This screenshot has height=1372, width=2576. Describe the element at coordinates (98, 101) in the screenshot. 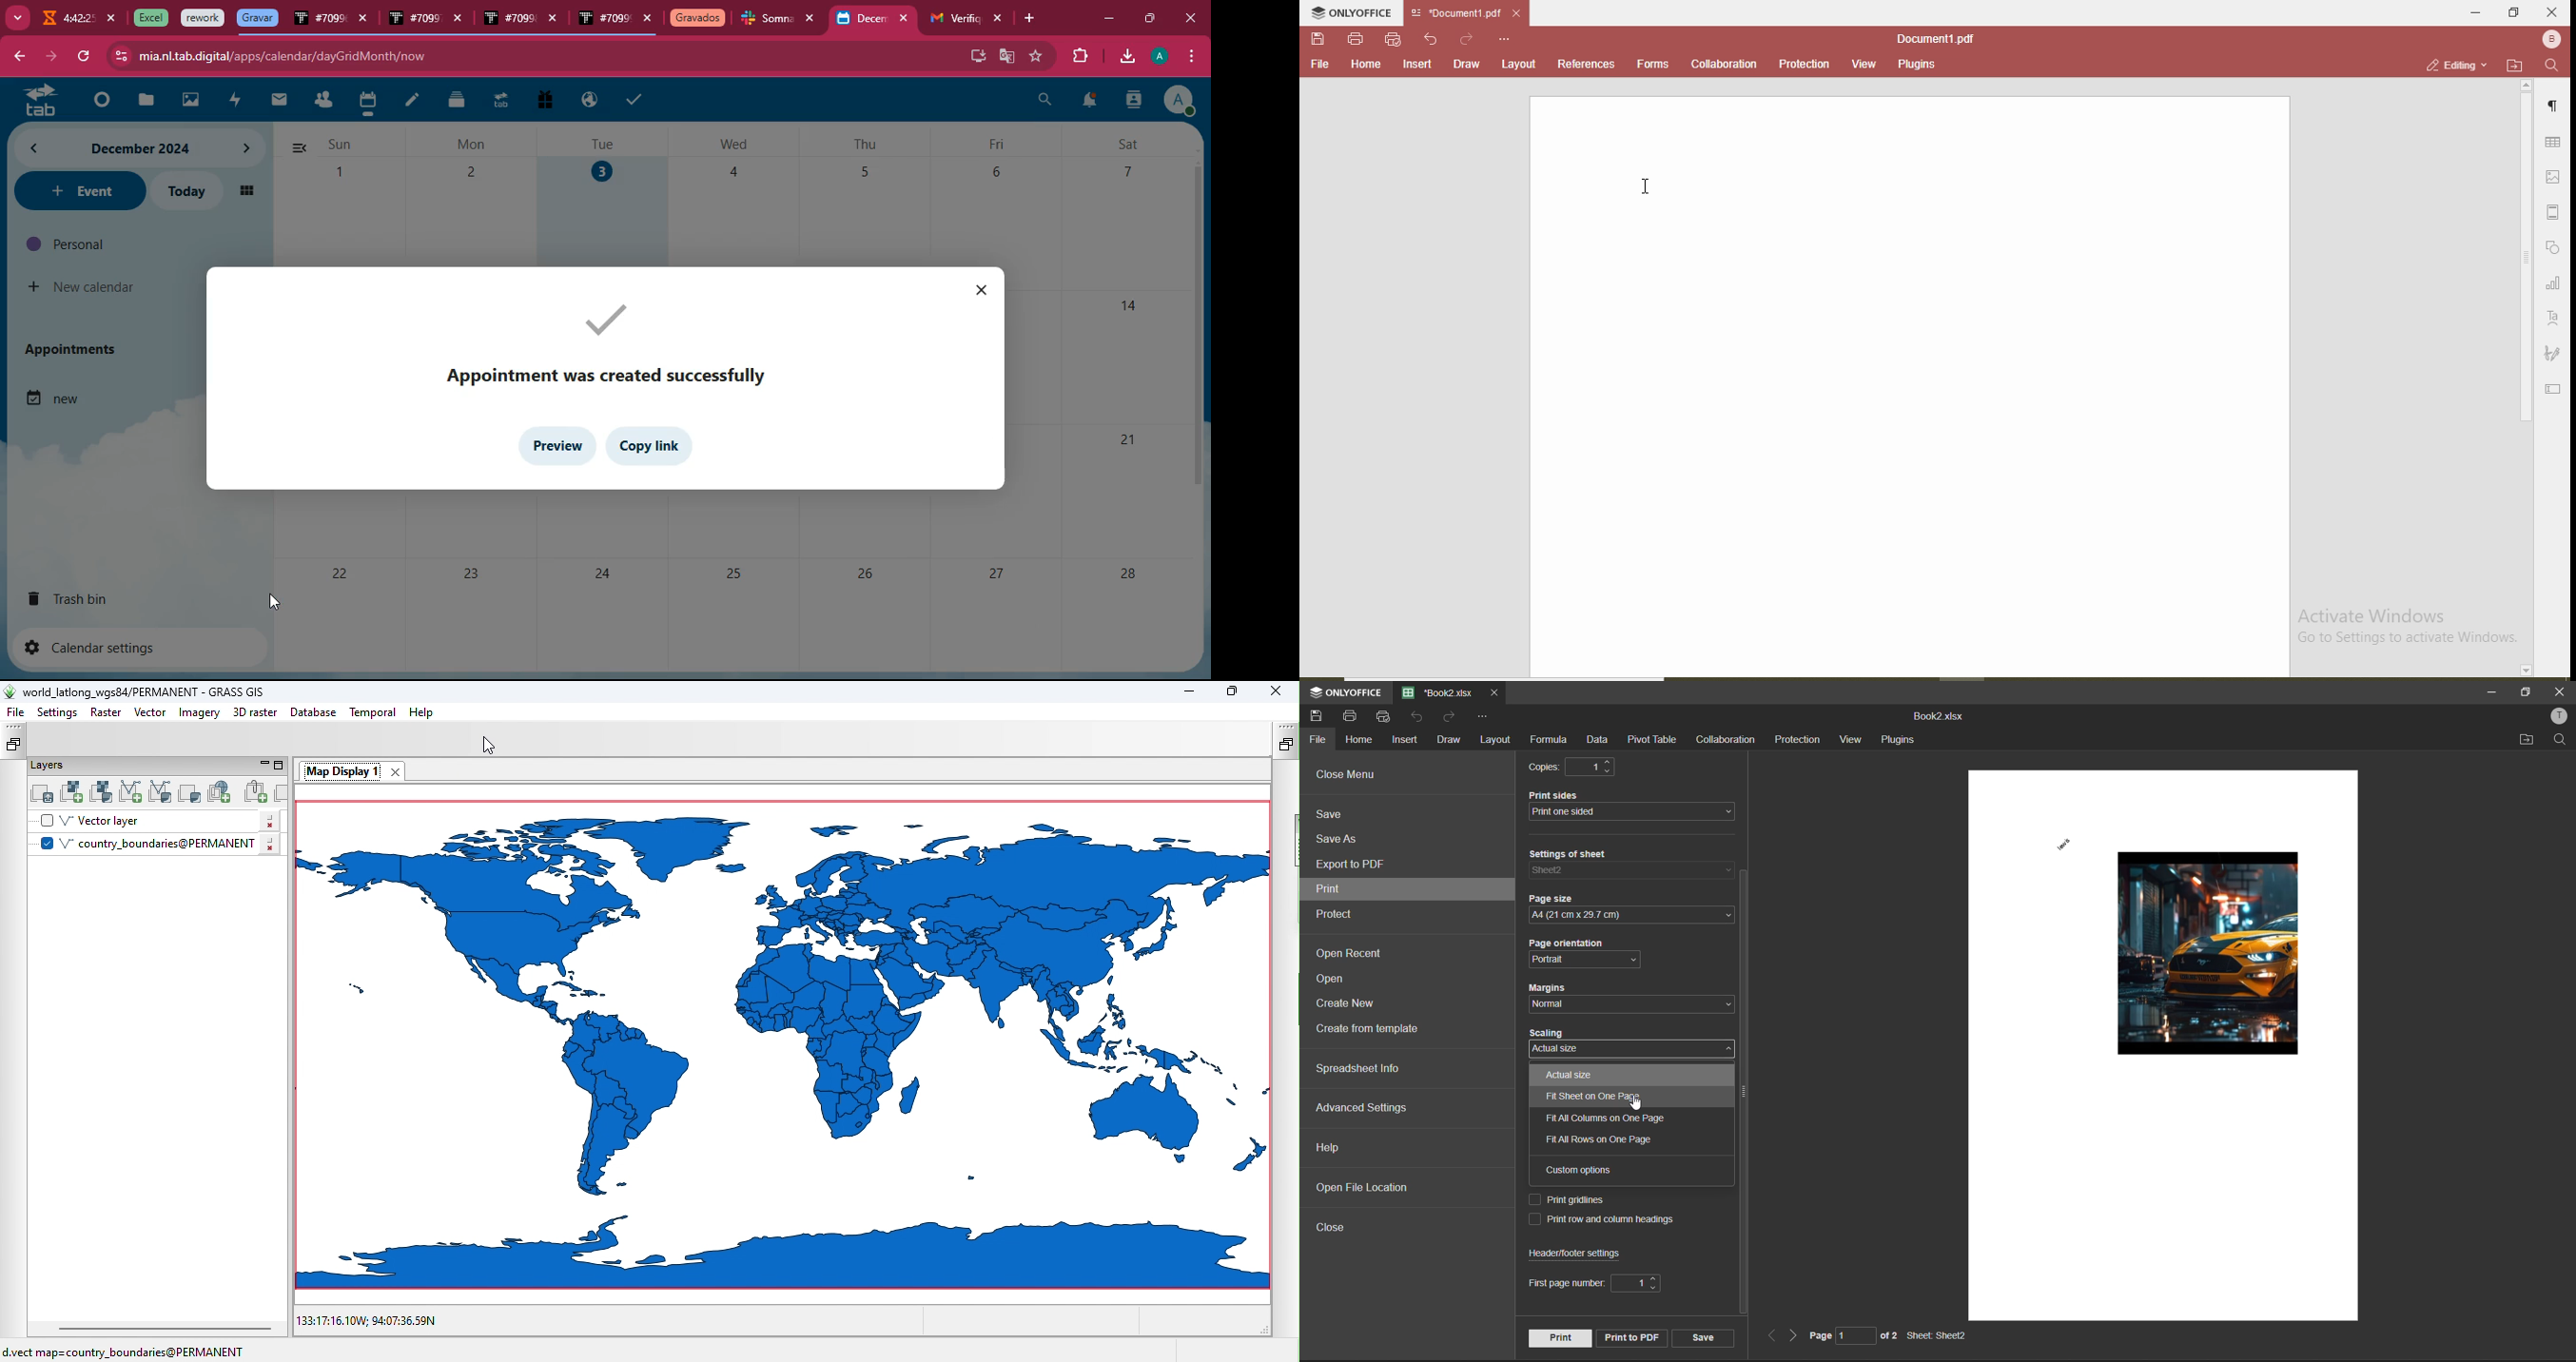

I see `beginning` at that location.